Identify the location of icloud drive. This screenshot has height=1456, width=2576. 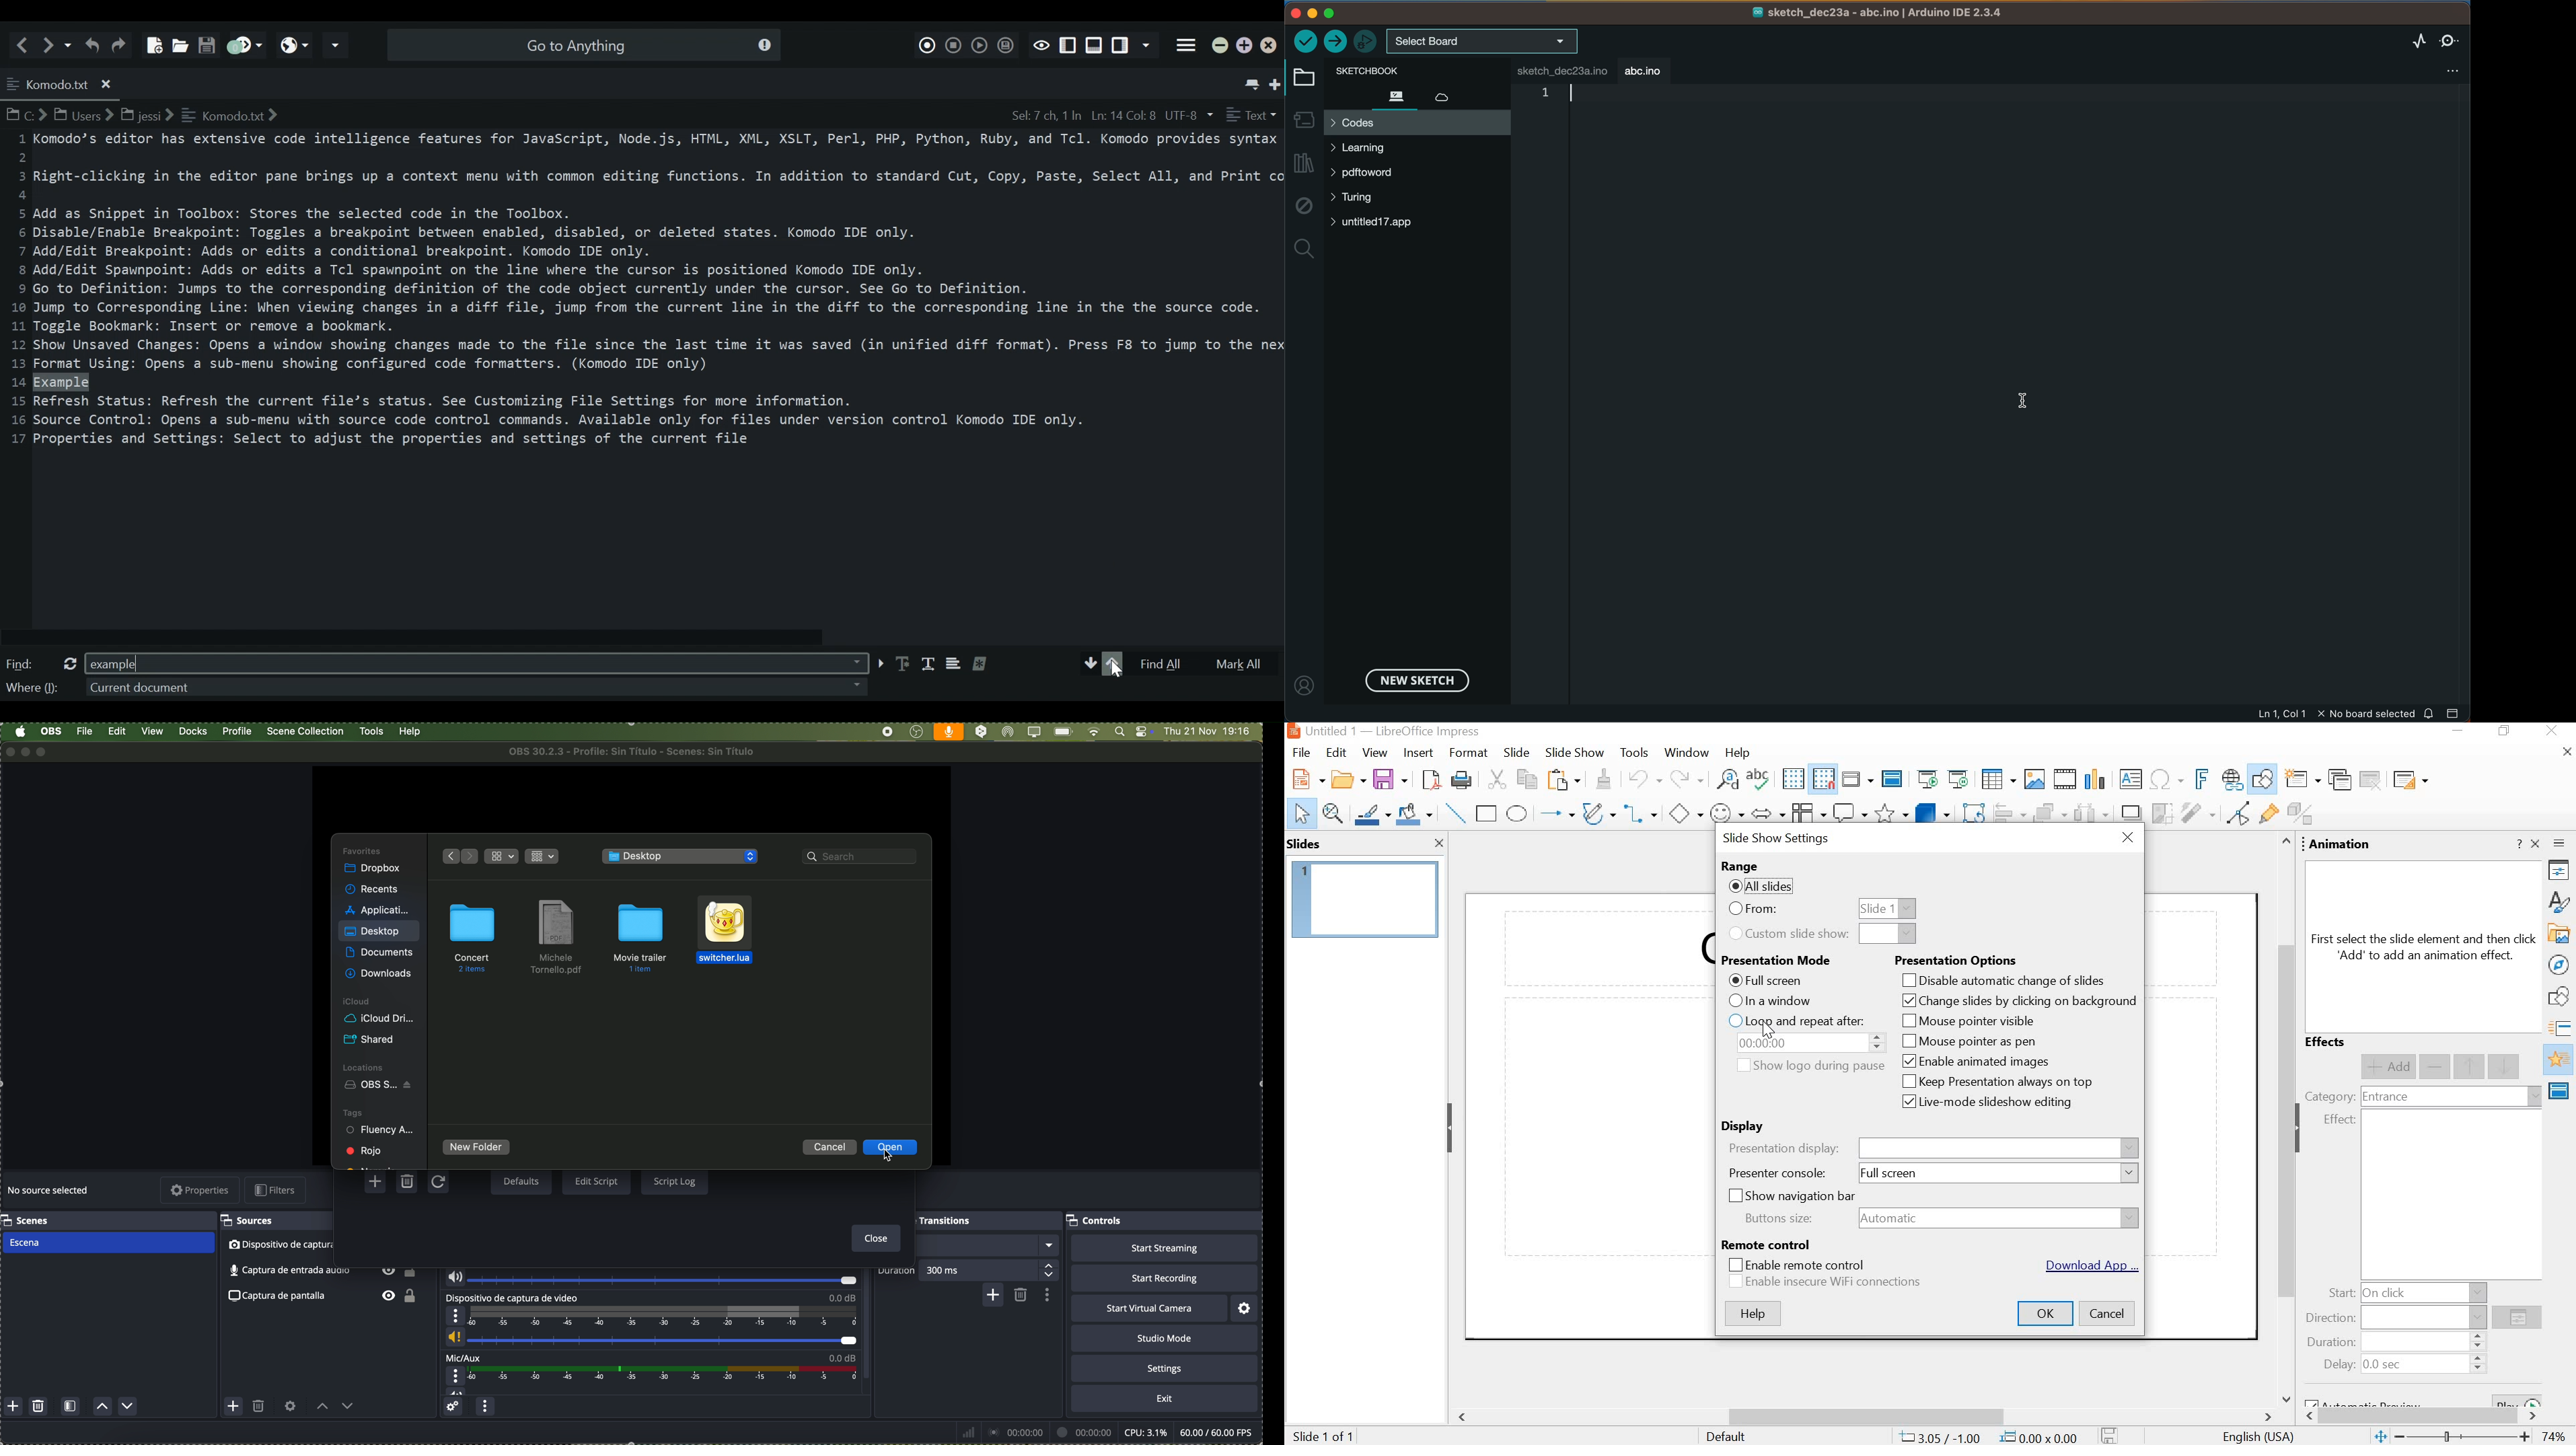
(379, 1019).